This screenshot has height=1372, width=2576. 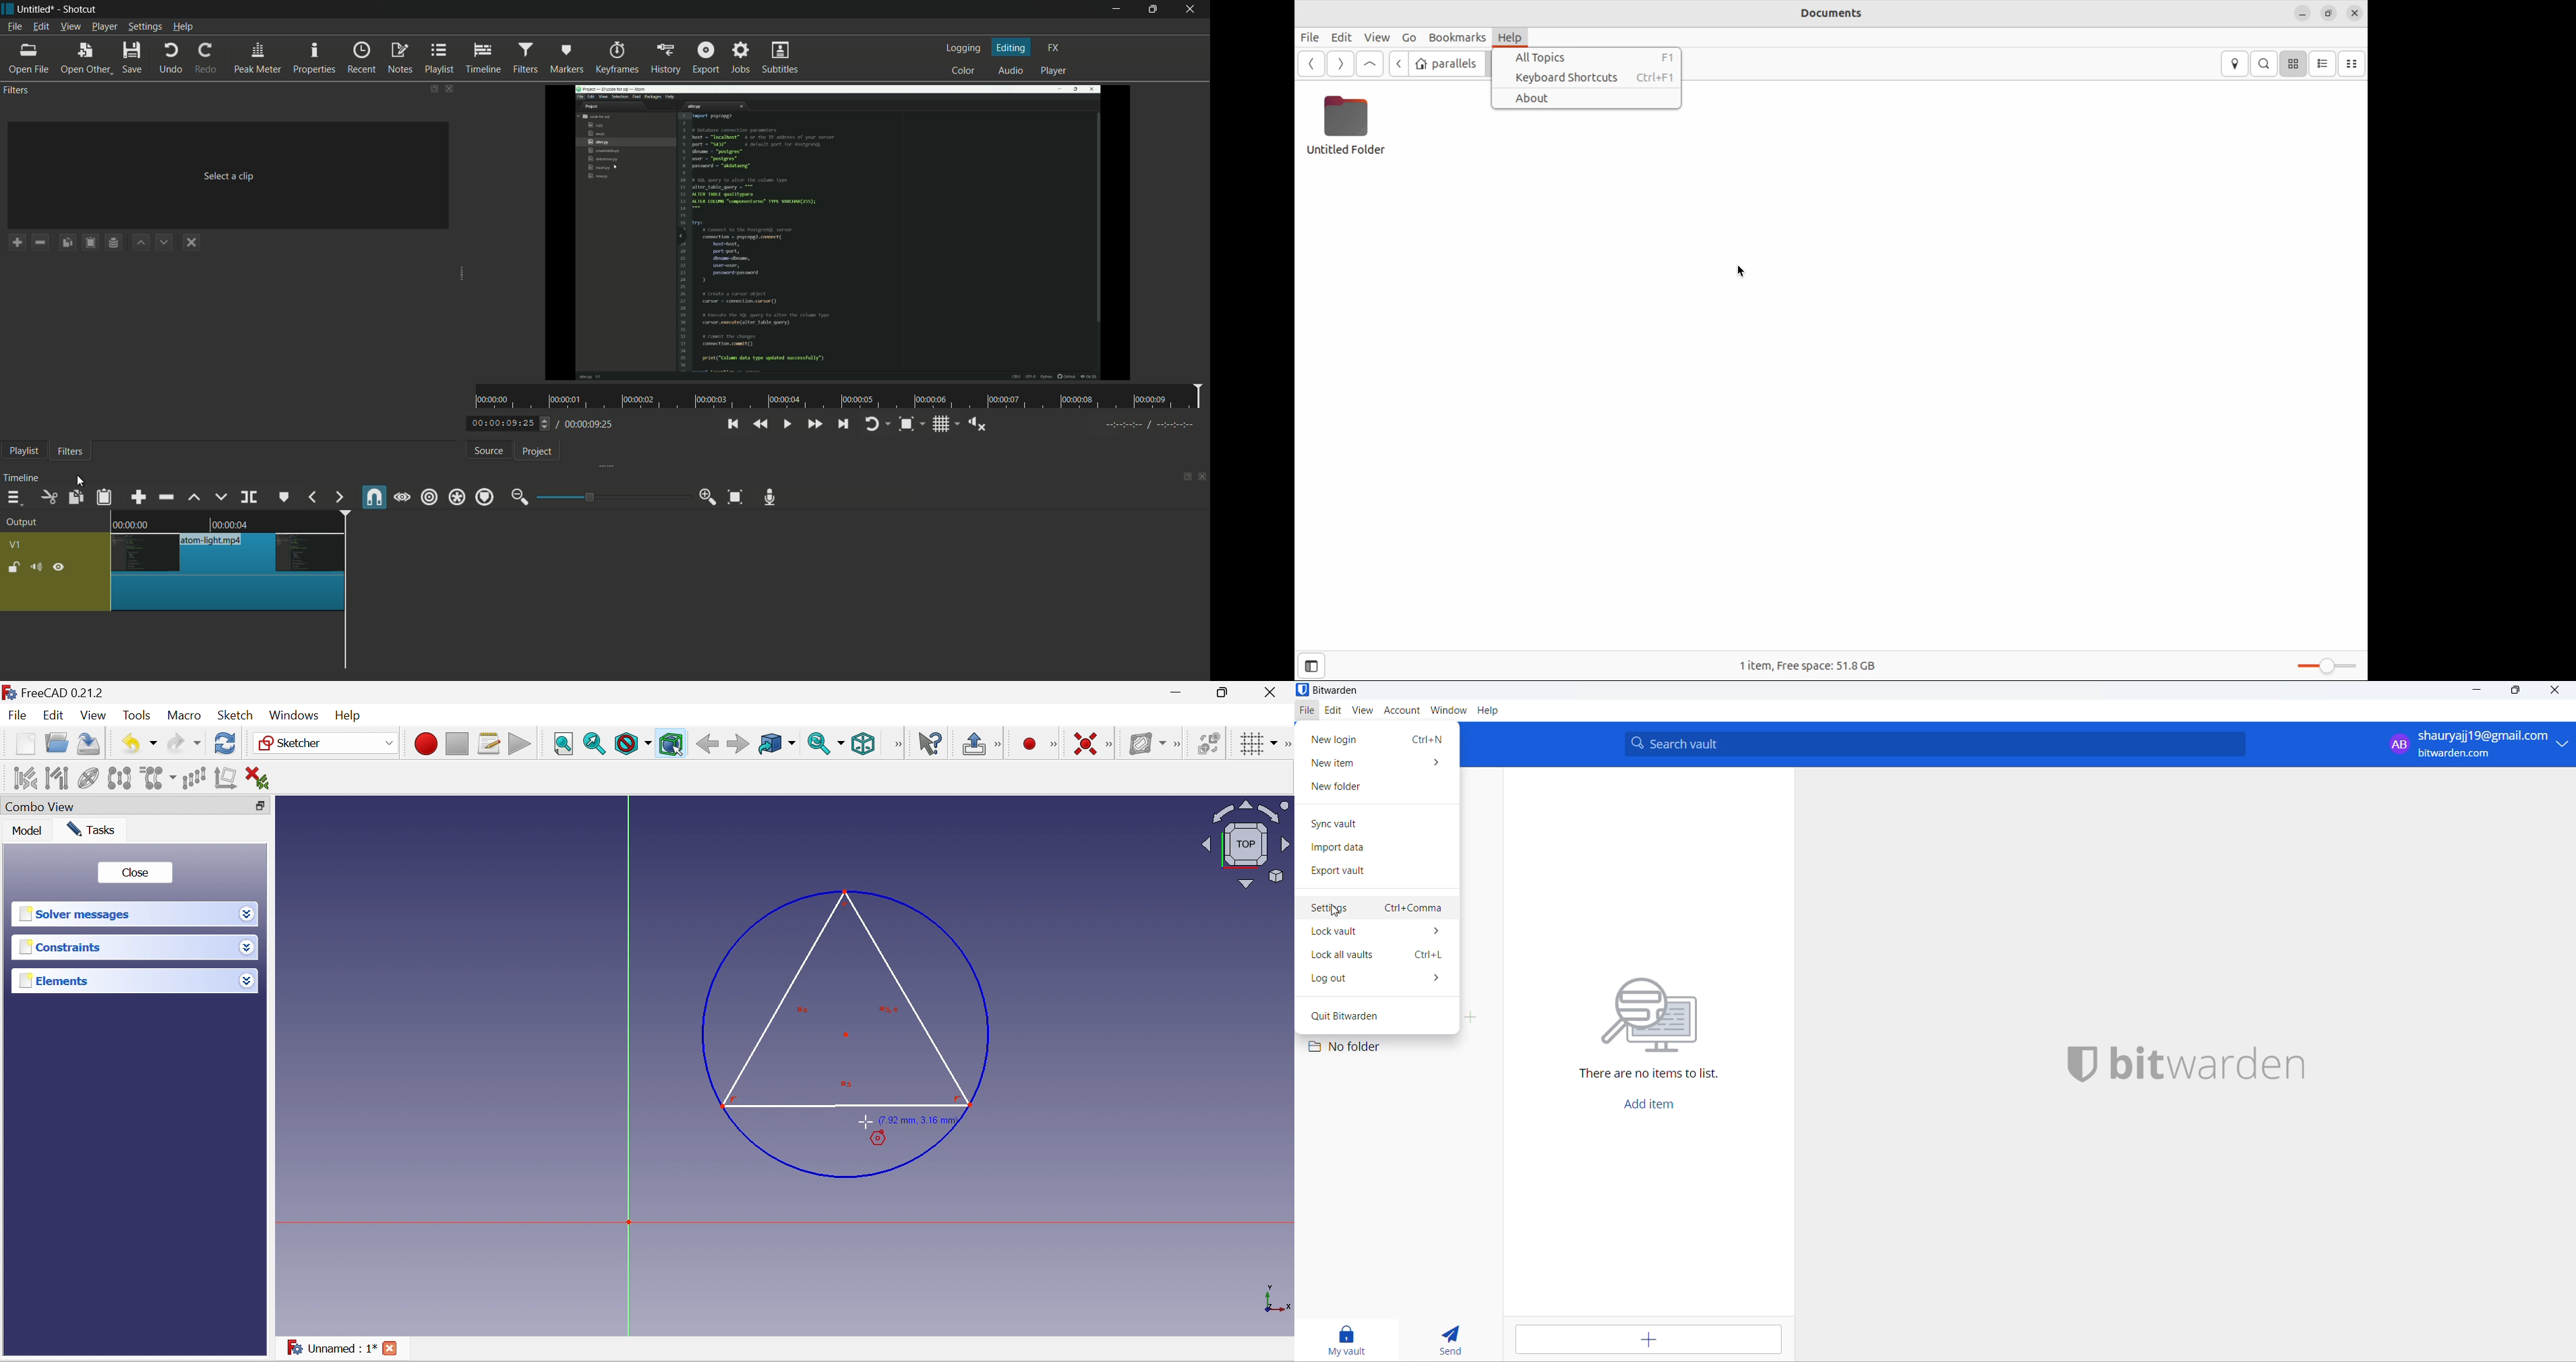 What do you see at coordinates (615, 58) in the screenshot?
I see `keyframes` at bounding box center [615, 58].